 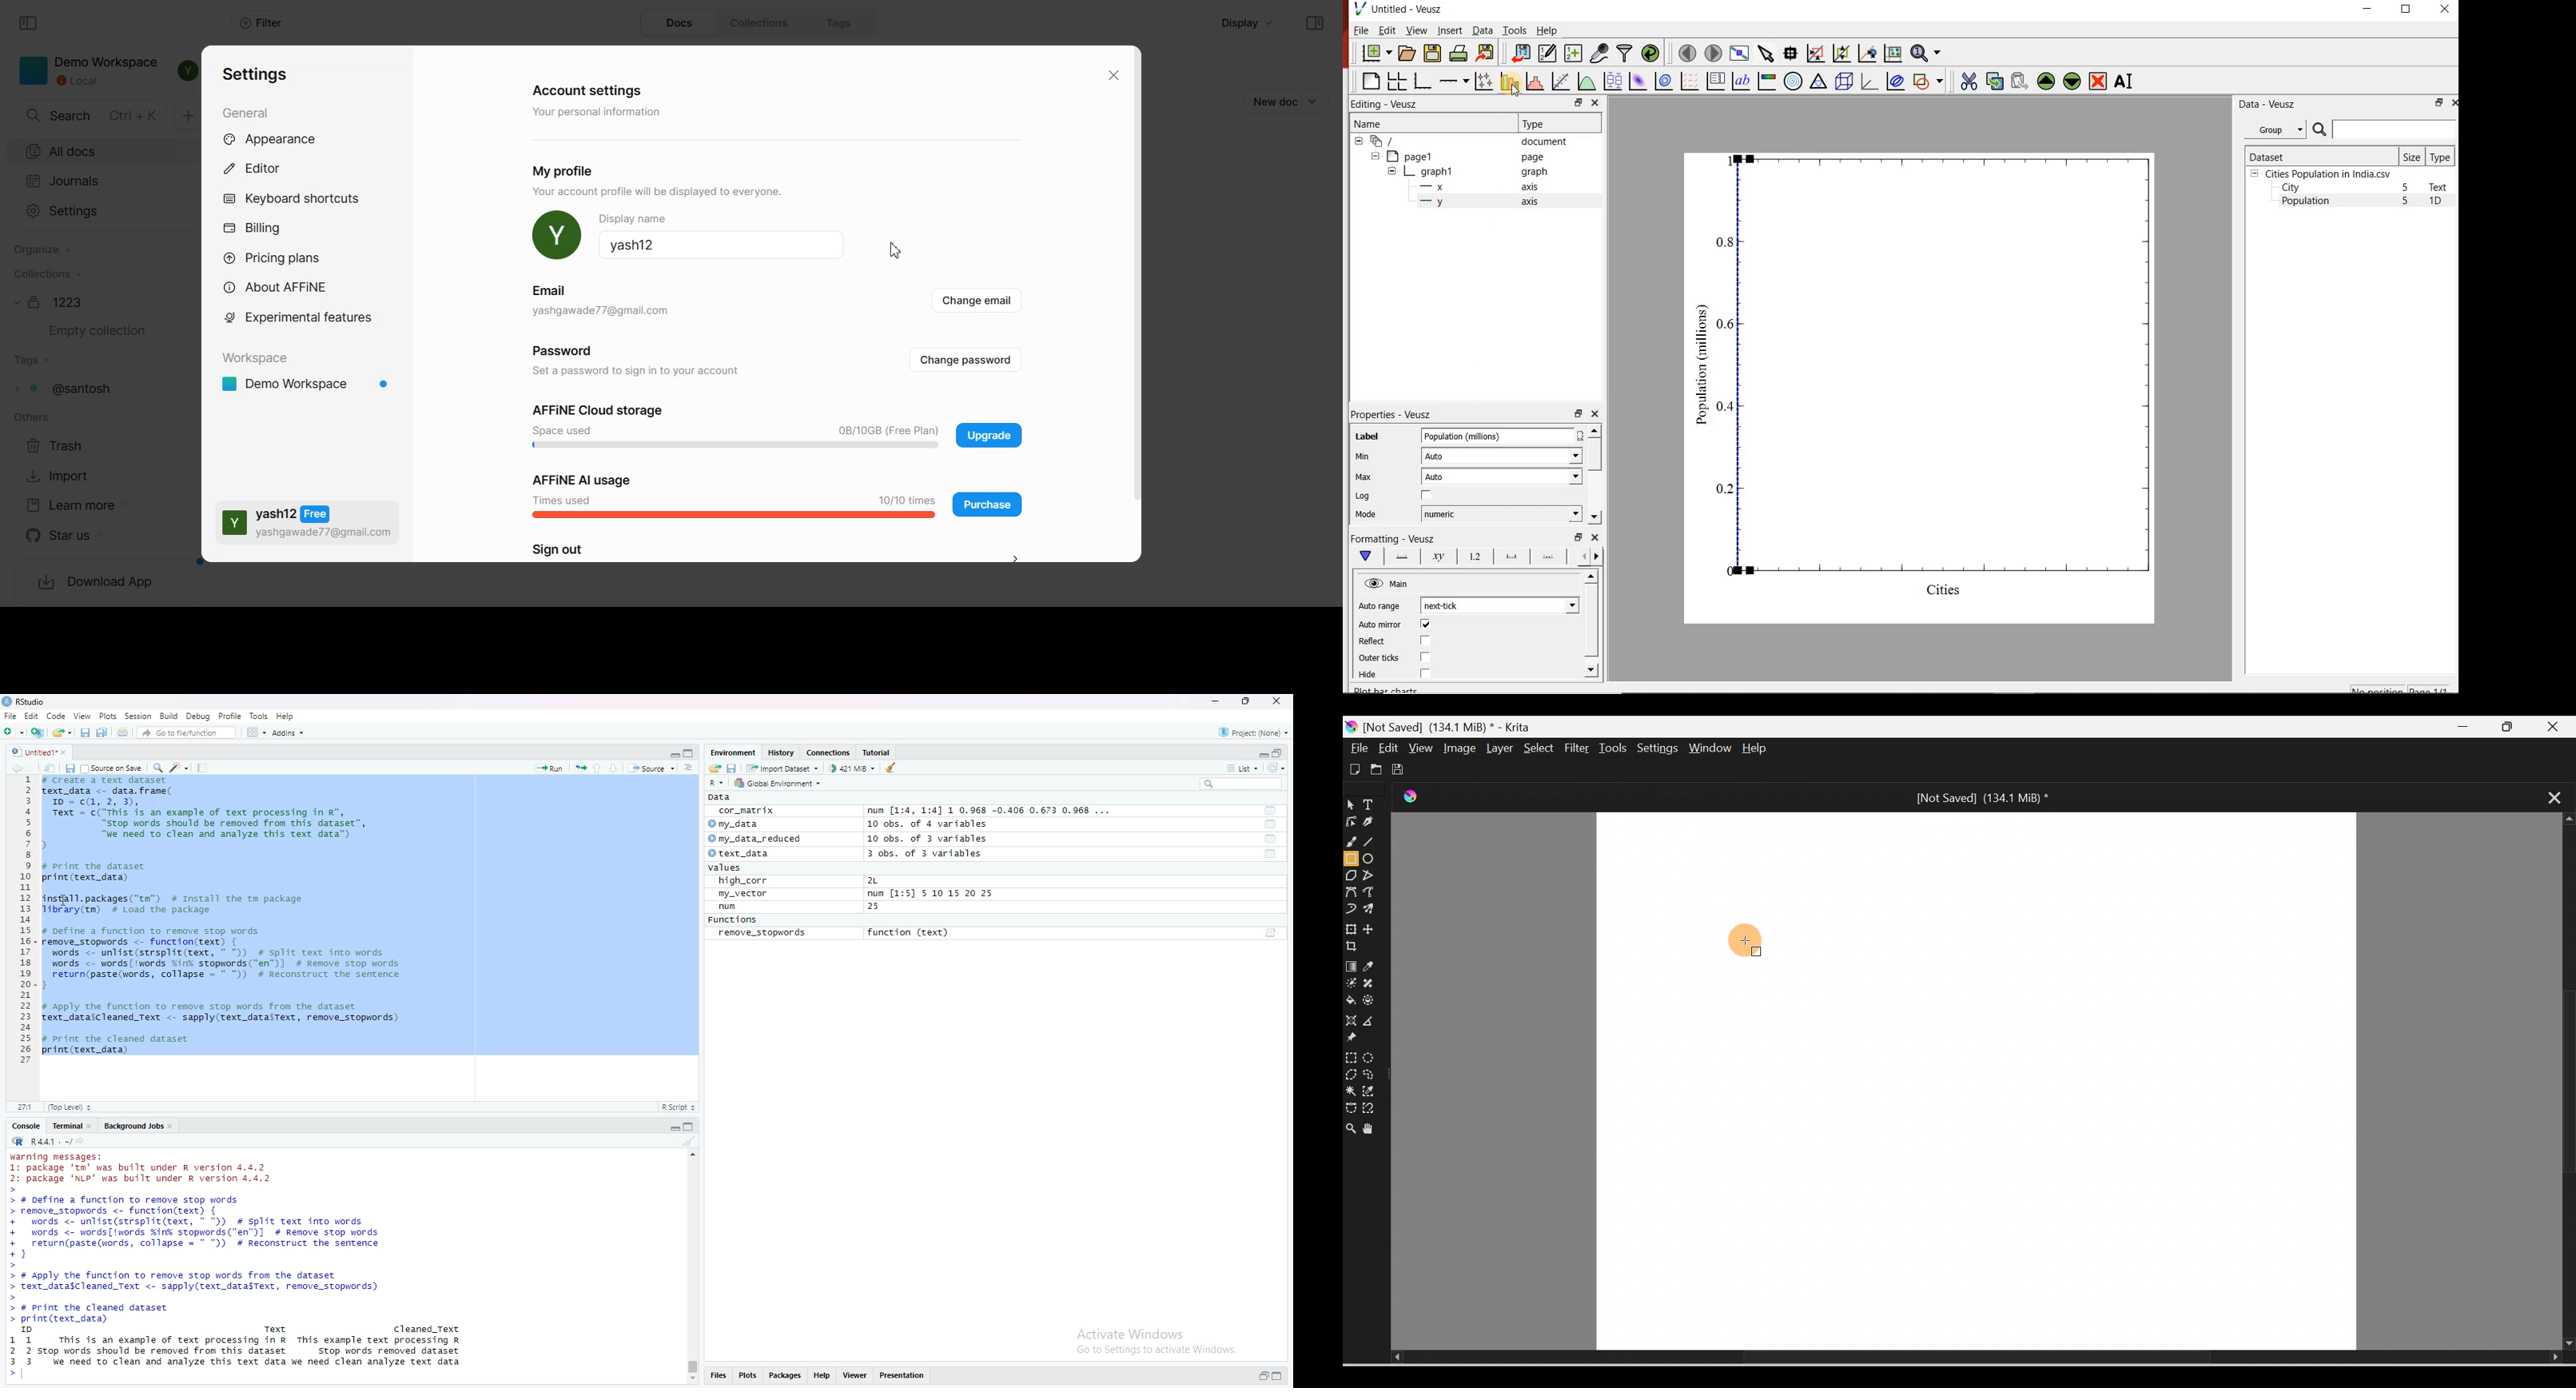 I want to click on run, so click(x=724, y=907).